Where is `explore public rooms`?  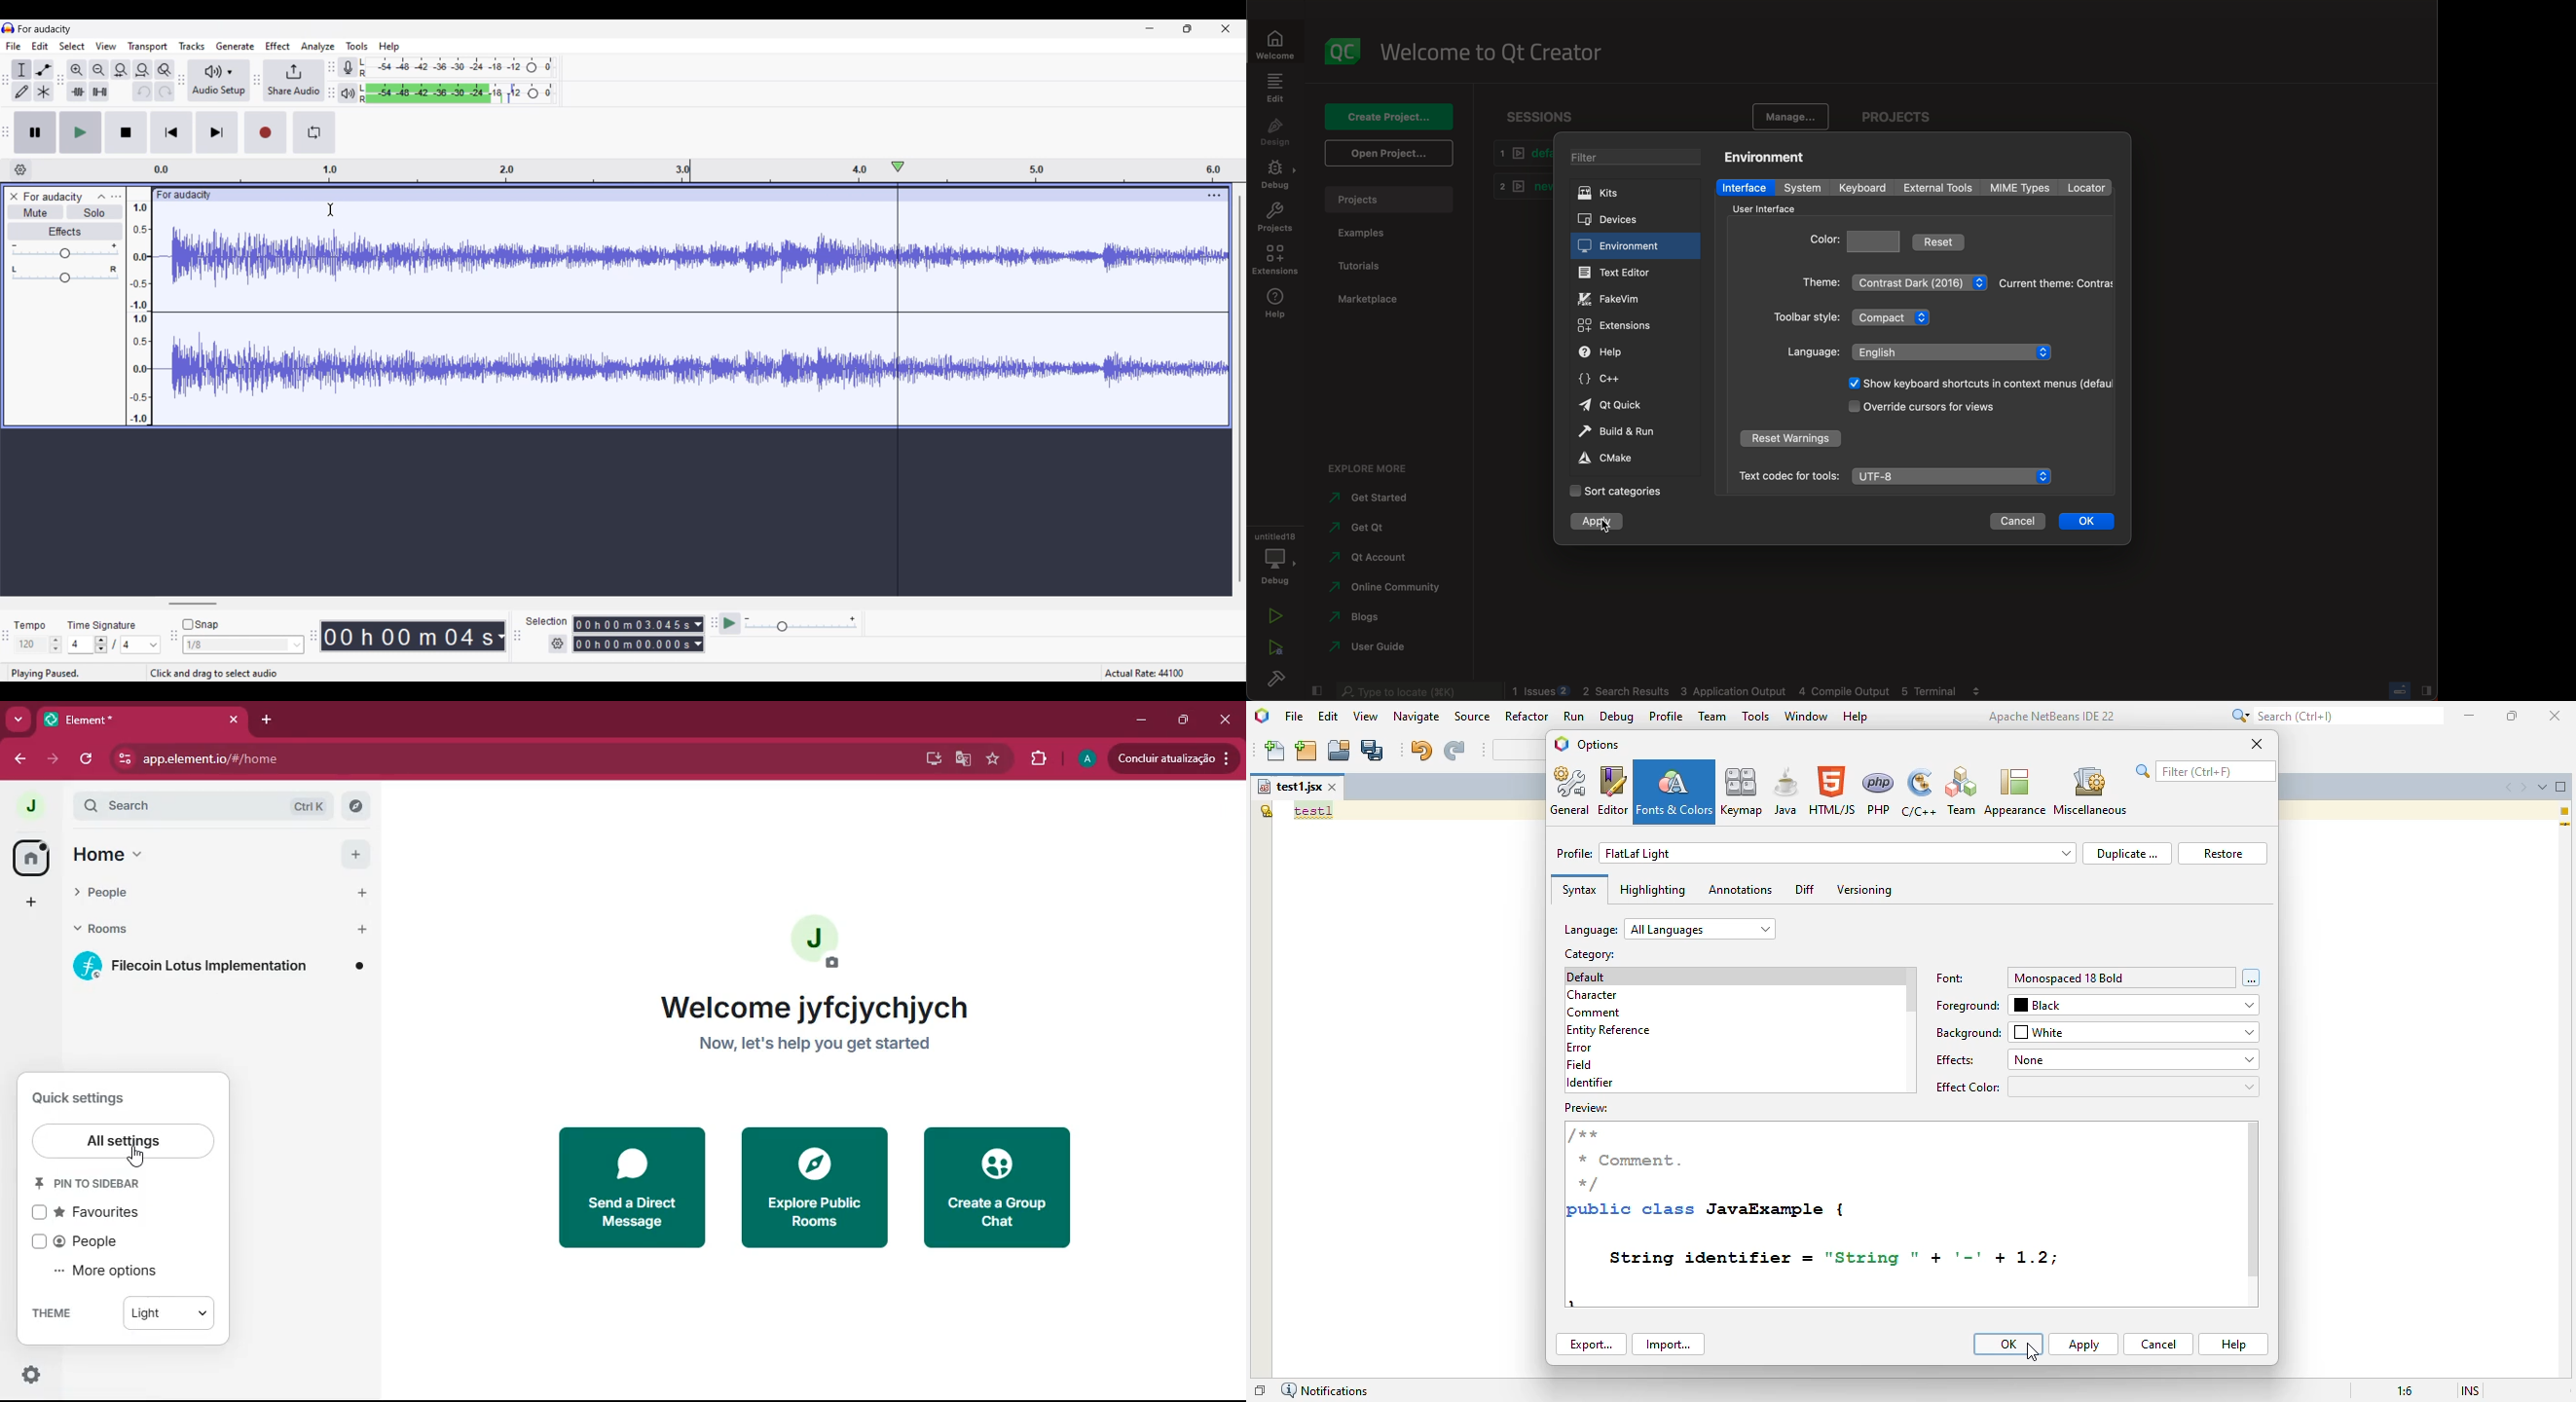 explore public rooms is located at coordinates (812, 1187).